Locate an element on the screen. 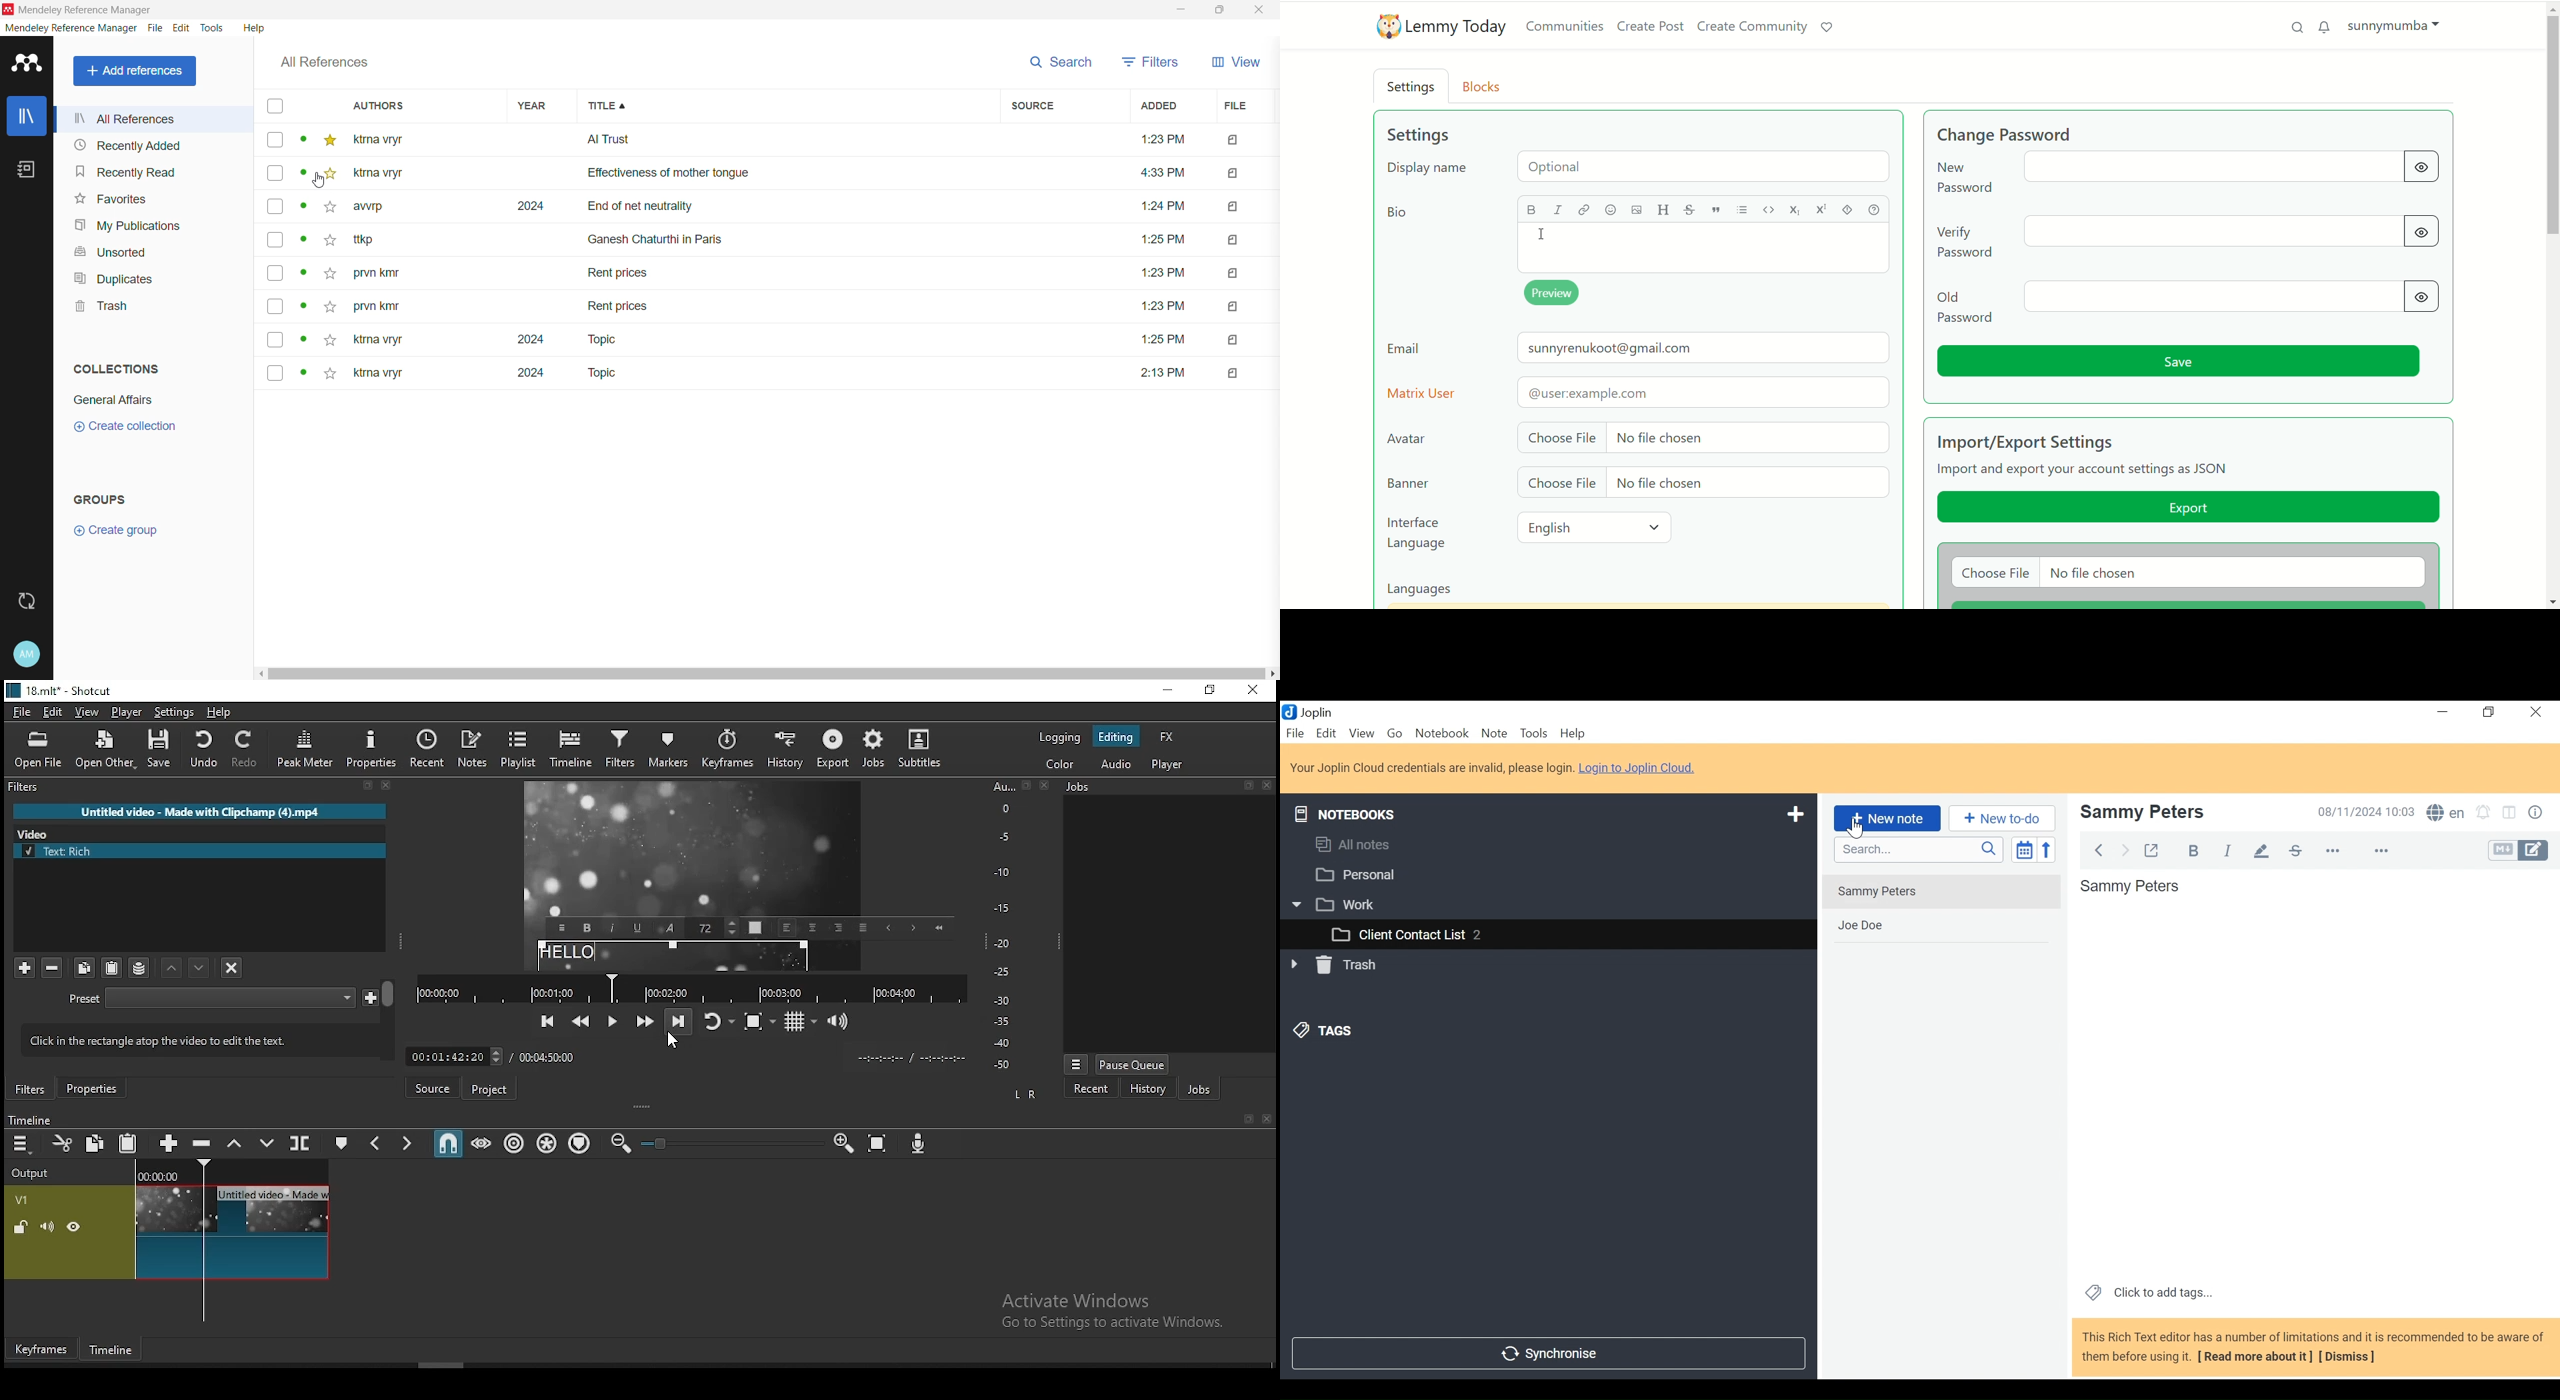 This screenshot has width=2576, height=1400. filters is located at coordinates (619, 752).